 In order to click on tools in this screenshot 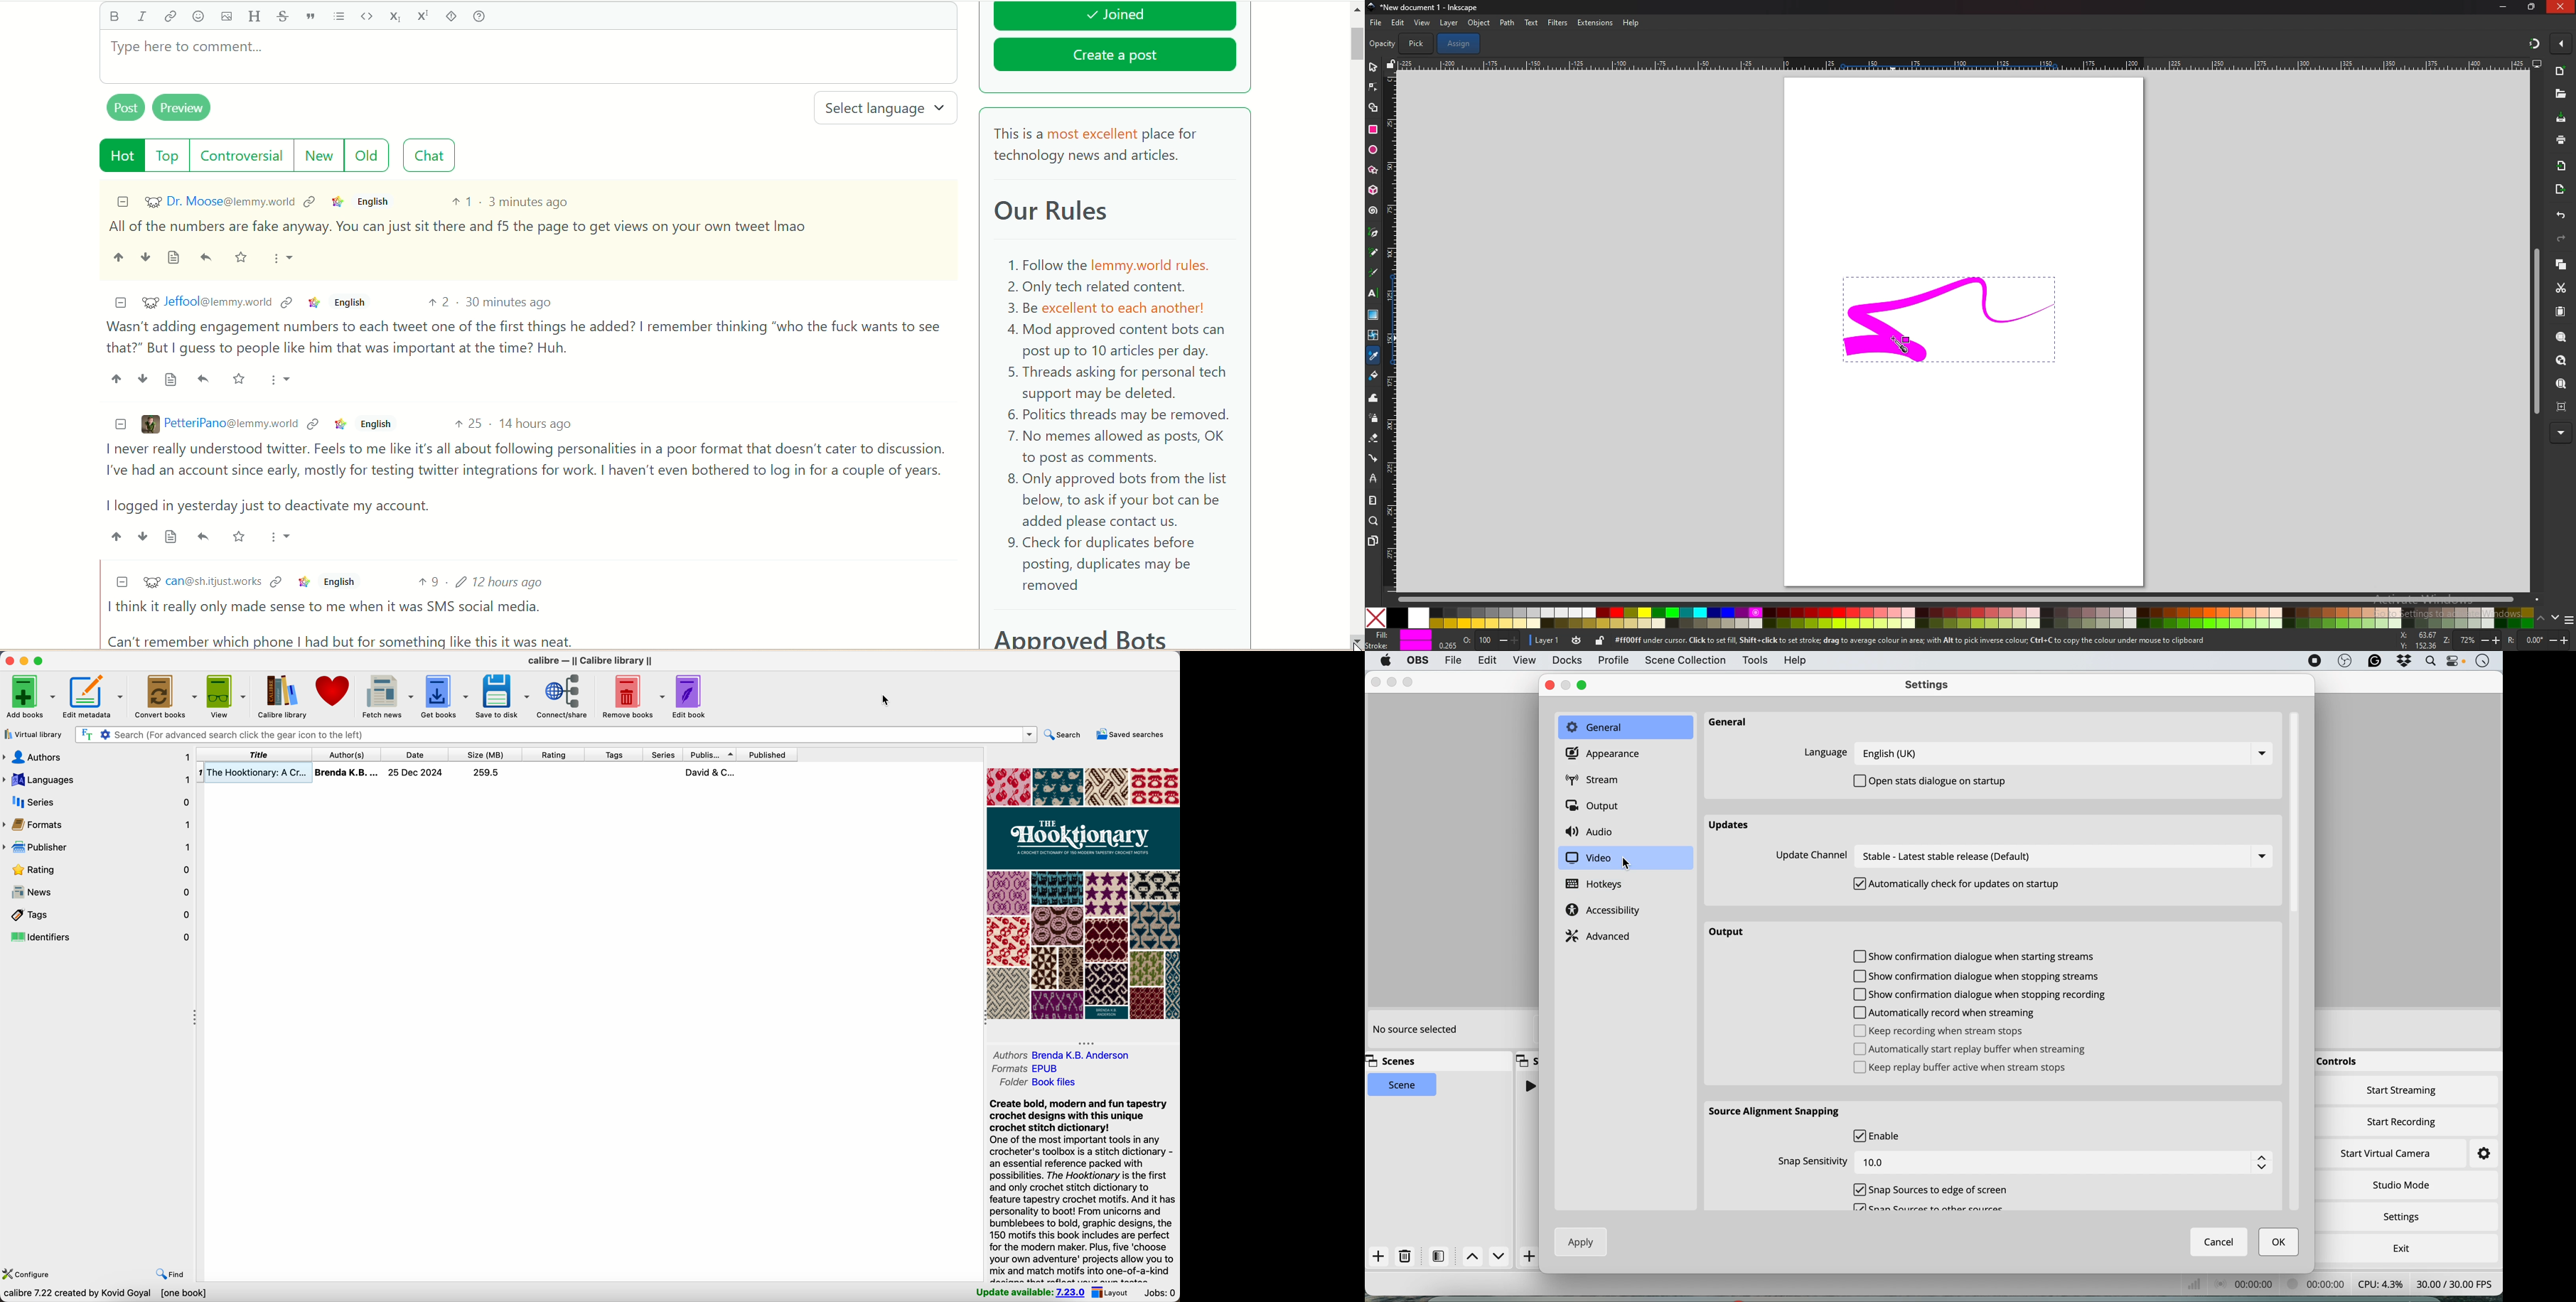, I will do `click(1754, 661)`.